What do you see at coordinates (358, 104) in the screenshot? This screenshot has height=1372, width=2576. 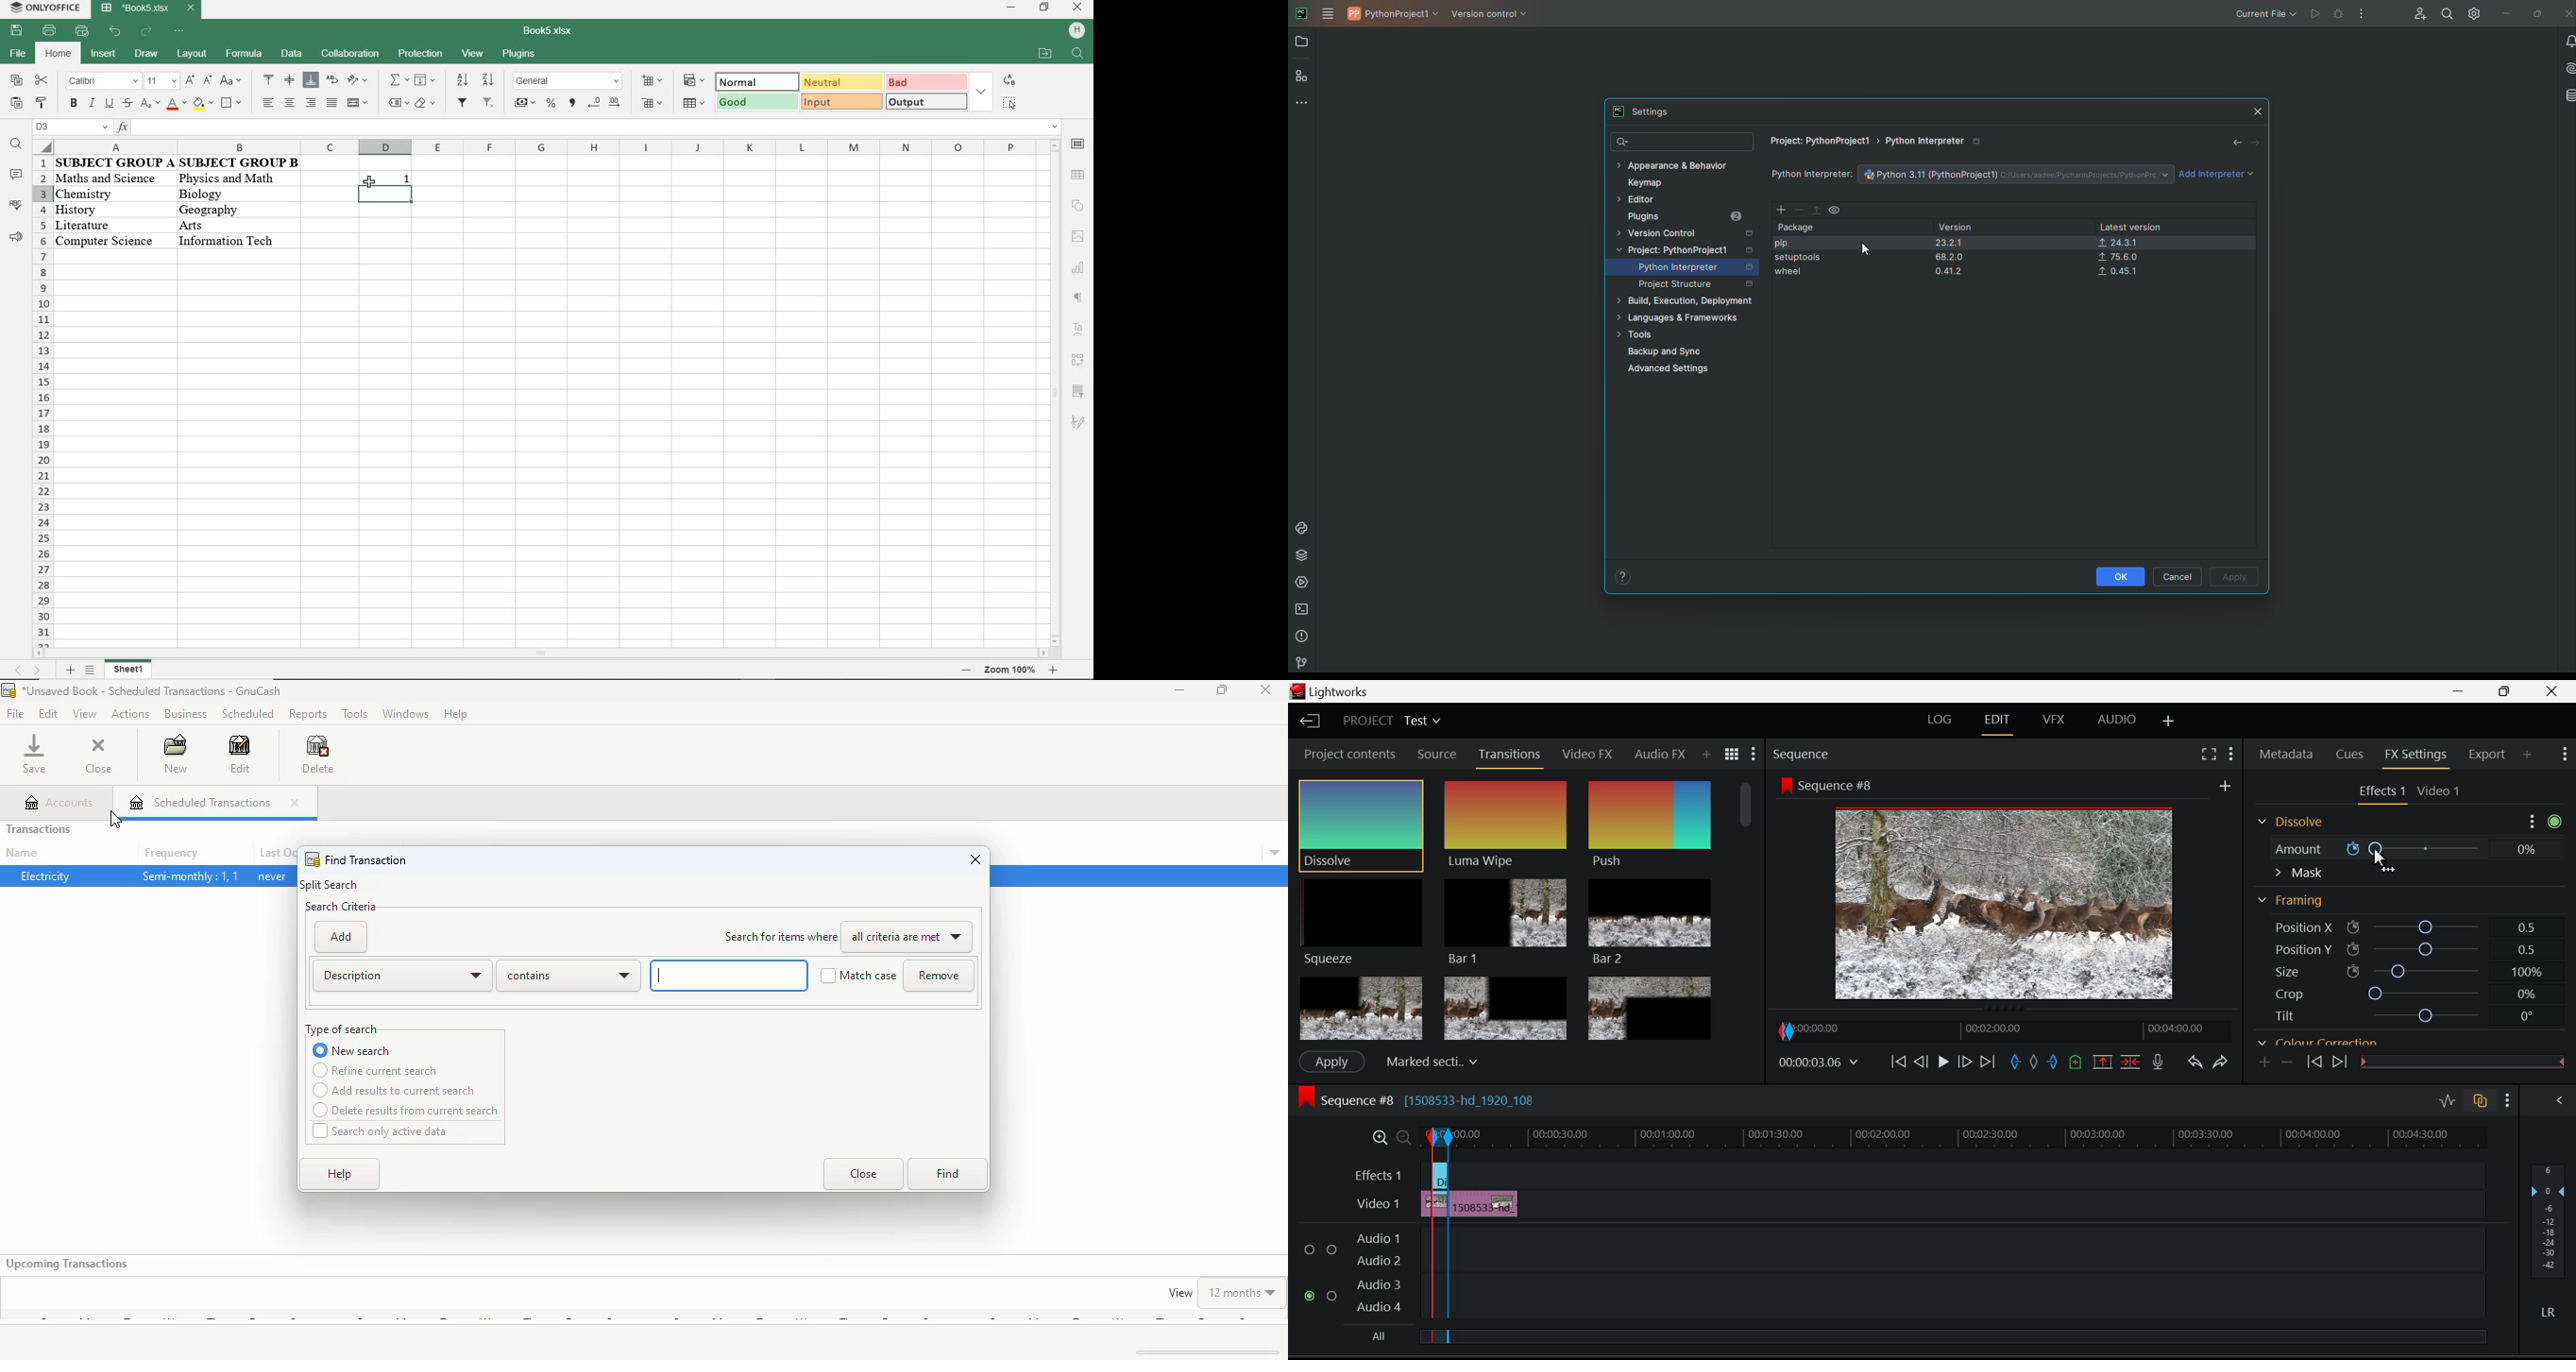 I see `merge & center` at bounding box center [358, 104].